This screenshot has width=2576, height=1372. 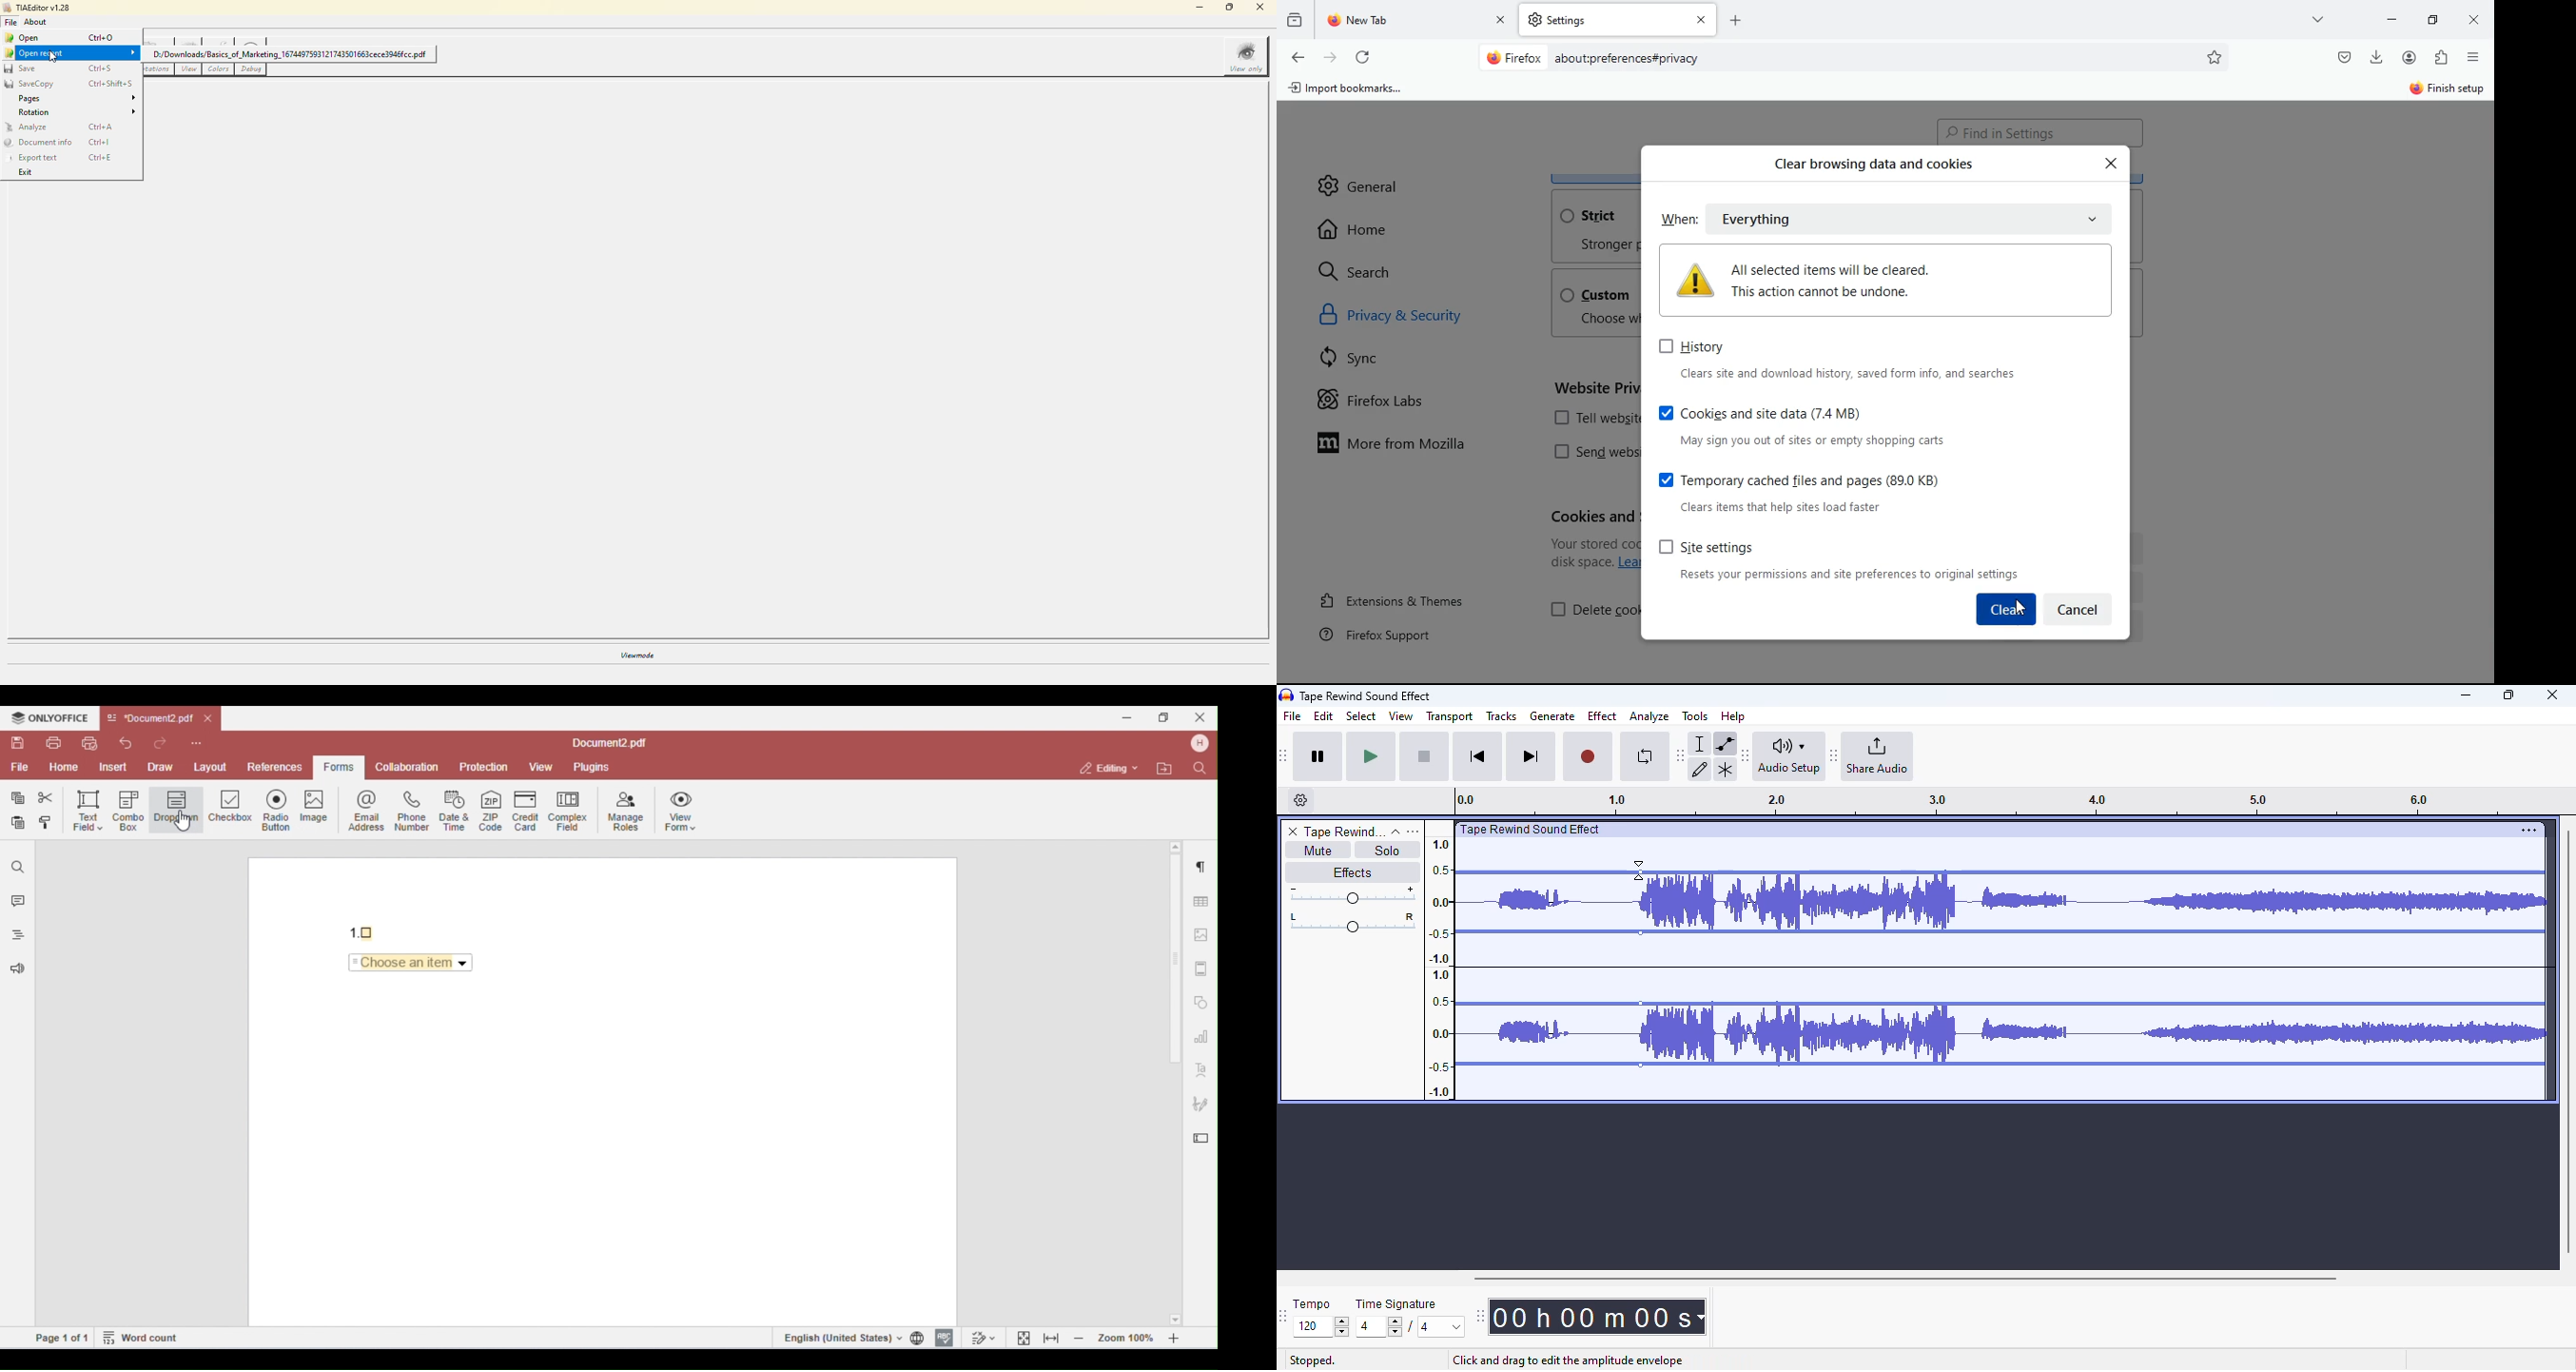 I want to click on ‘When:, so click(x=1677, y=219).